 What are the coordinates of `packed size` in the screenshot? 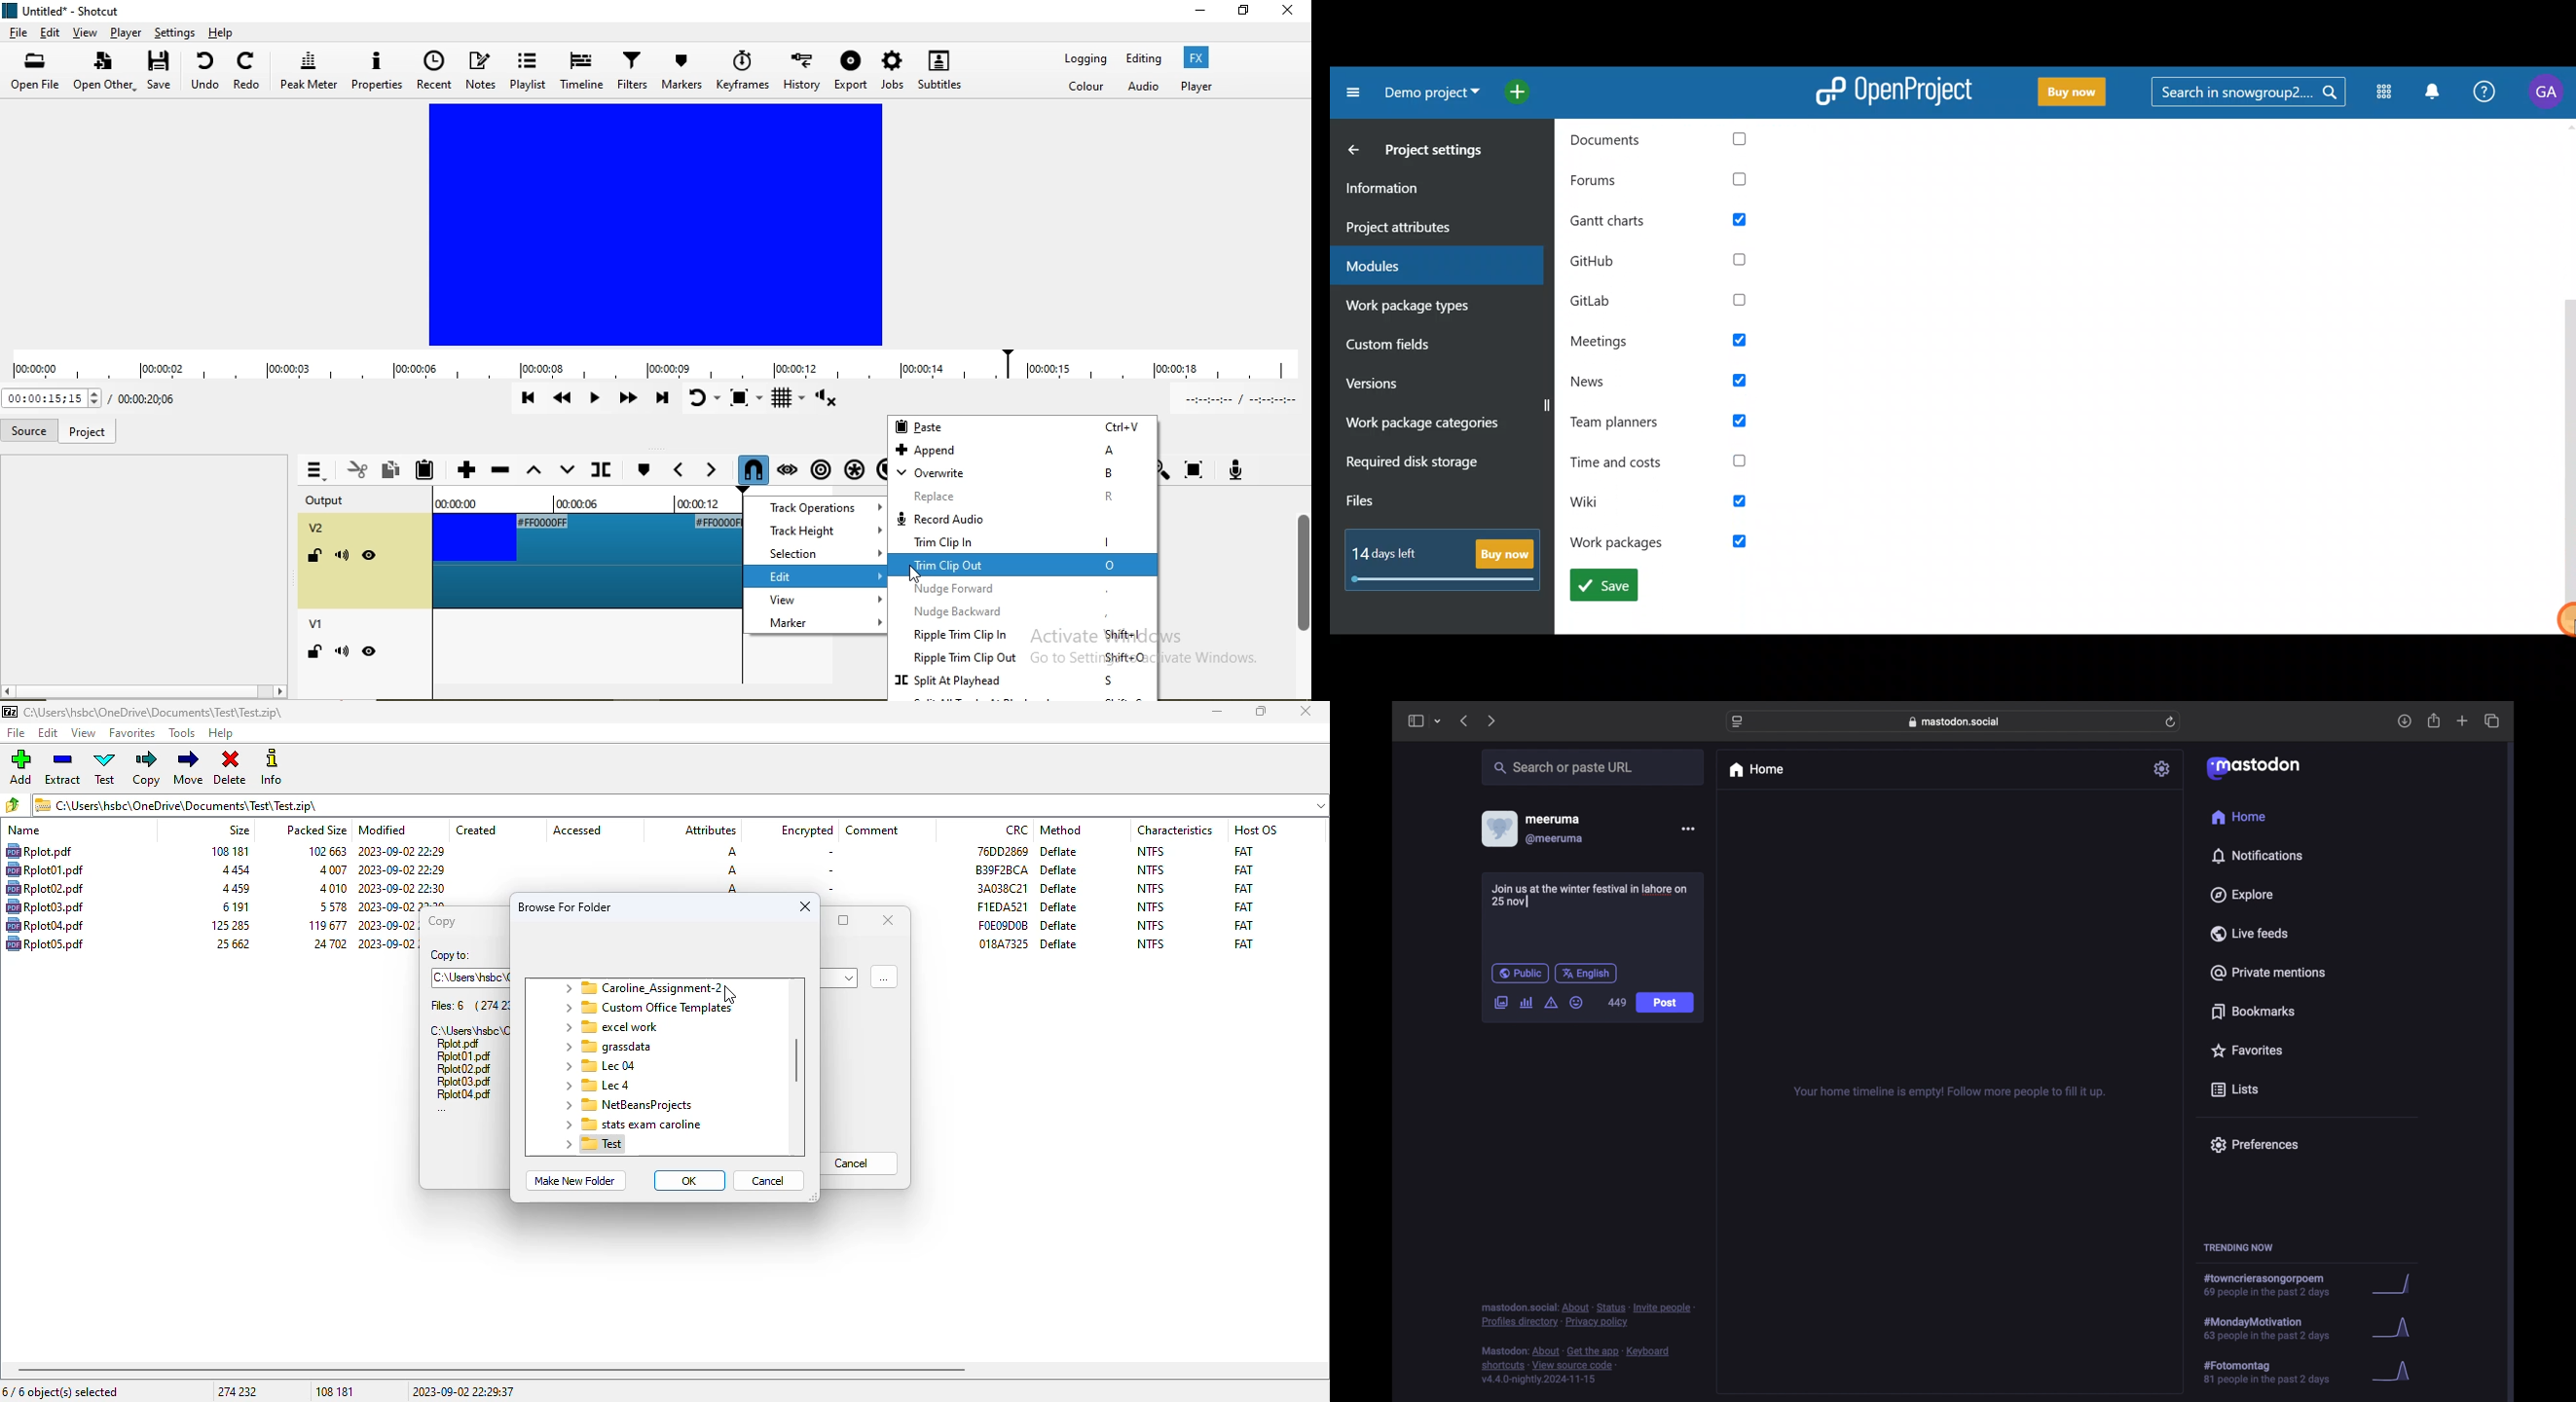 It's located at (315, 829).